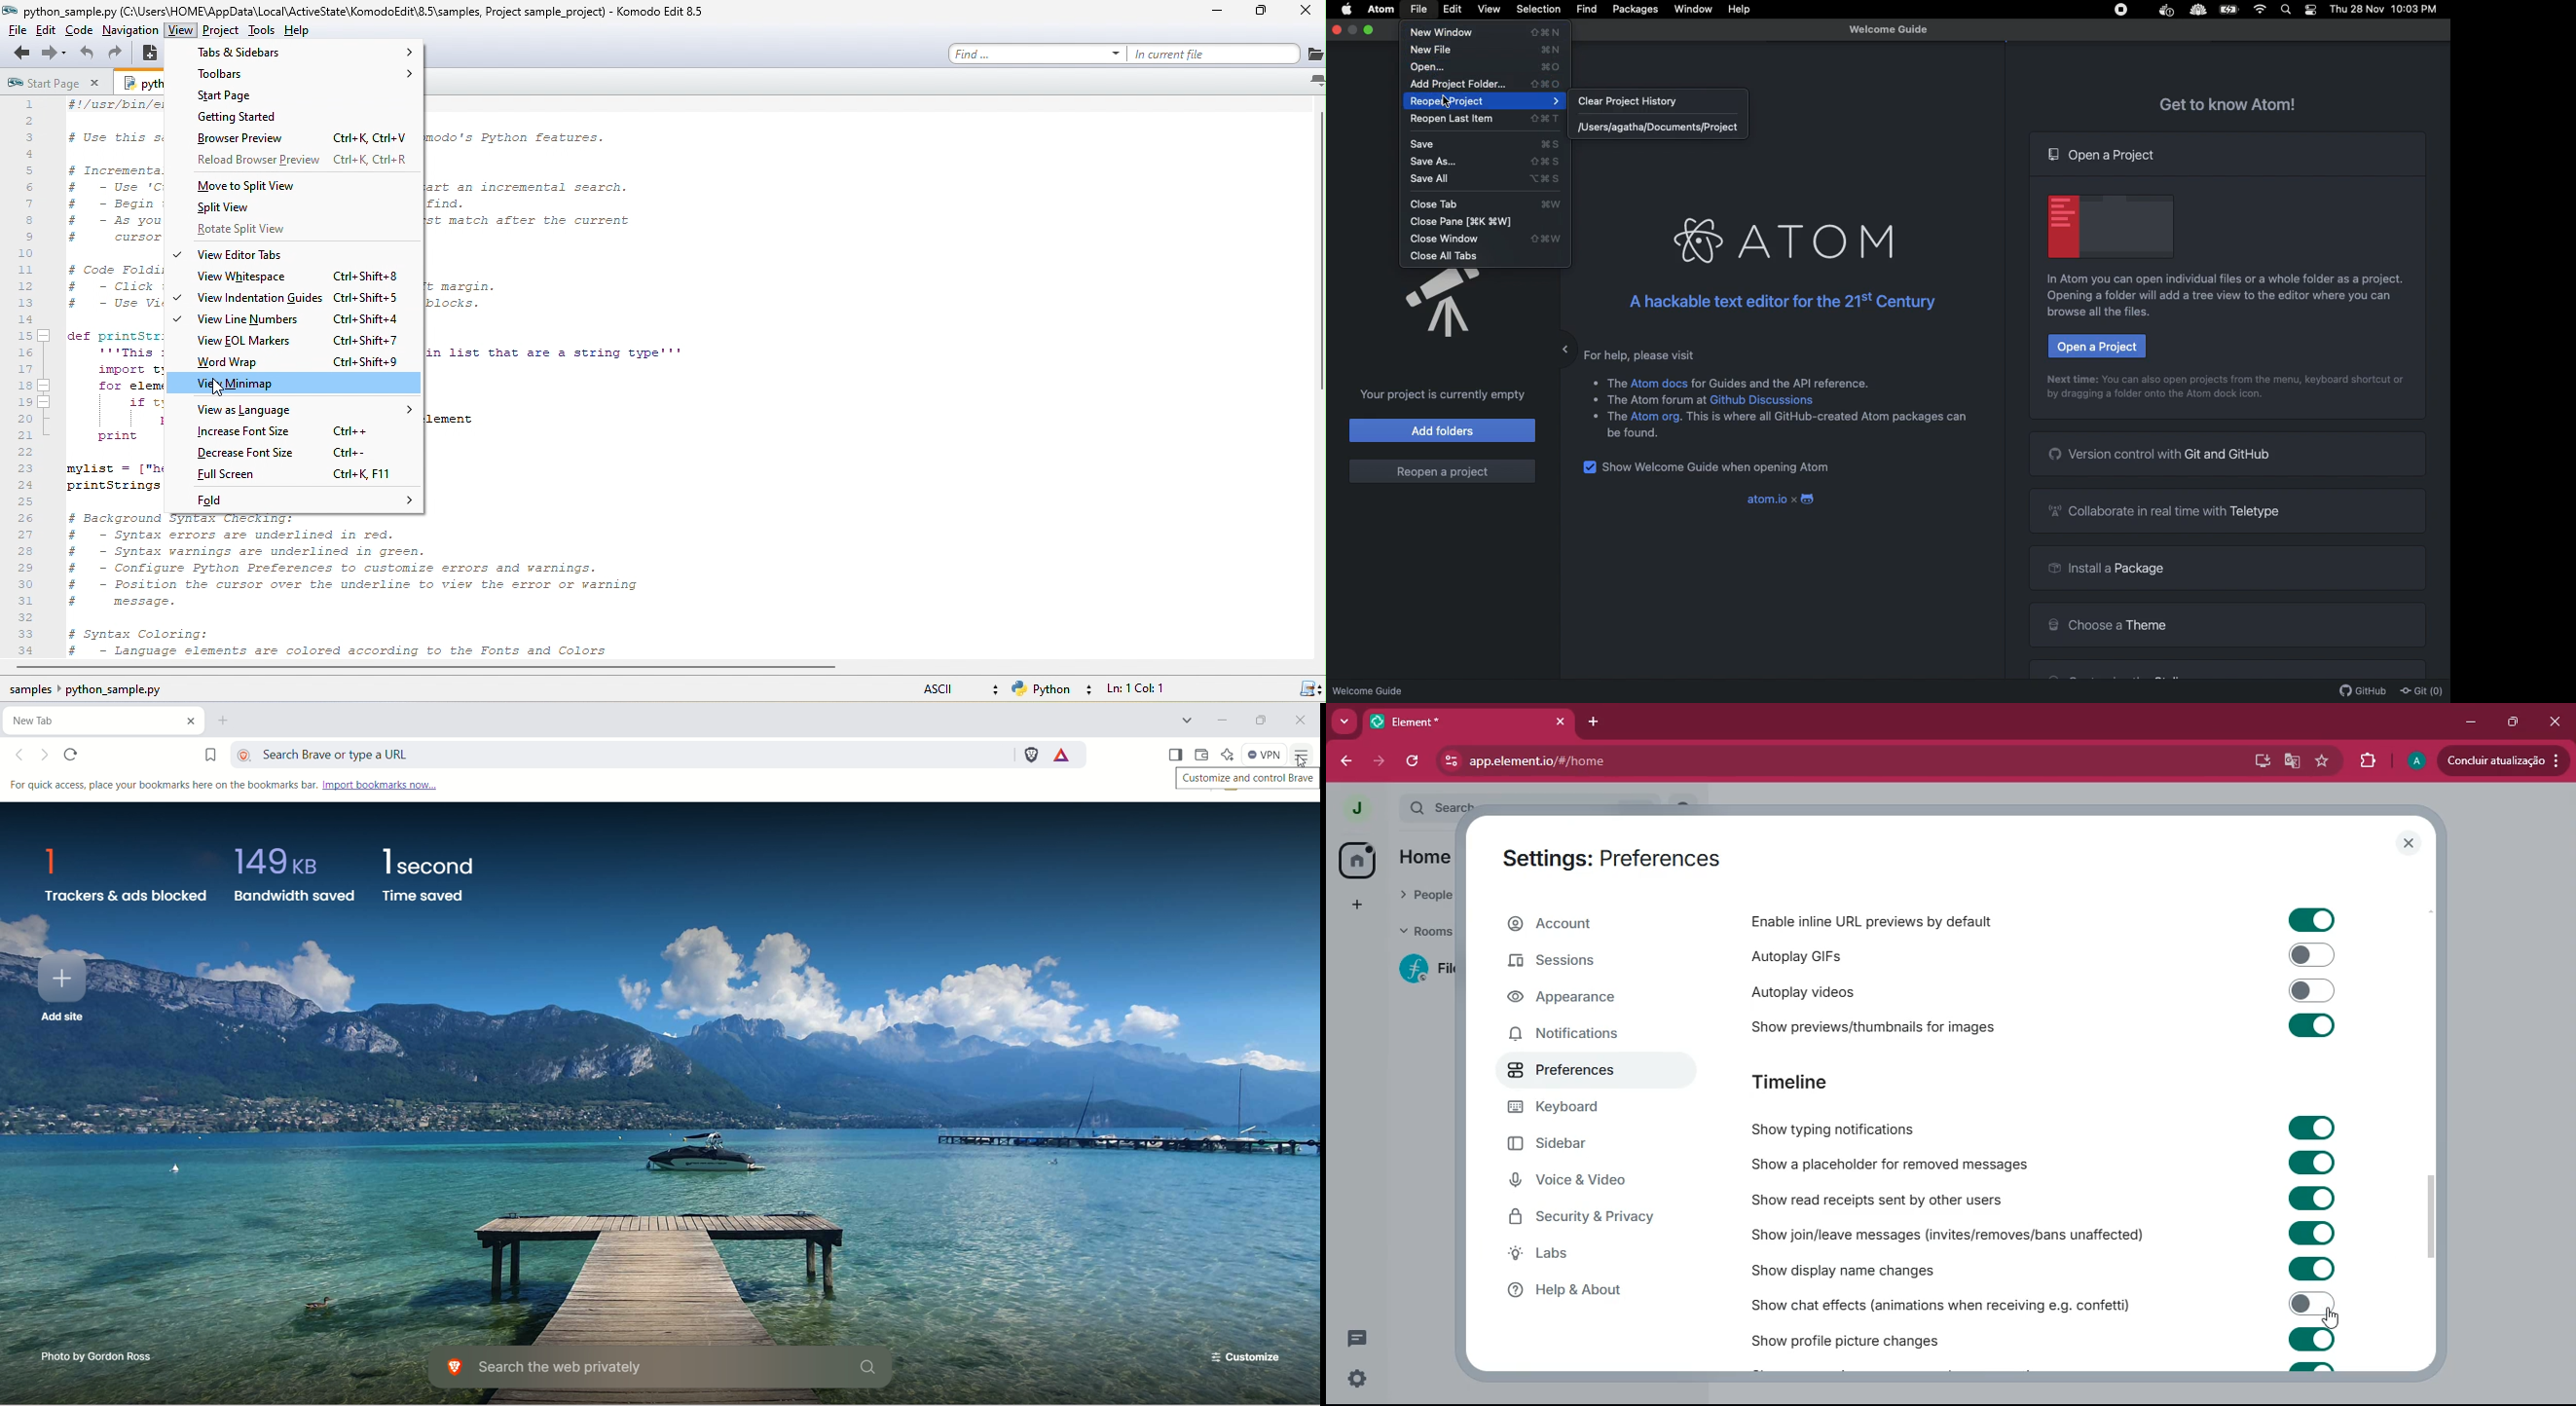 The image size is (2576, 1428). Describe the element at coordinates (2466, 722) in the screenshot. I see `minimize` at that location.